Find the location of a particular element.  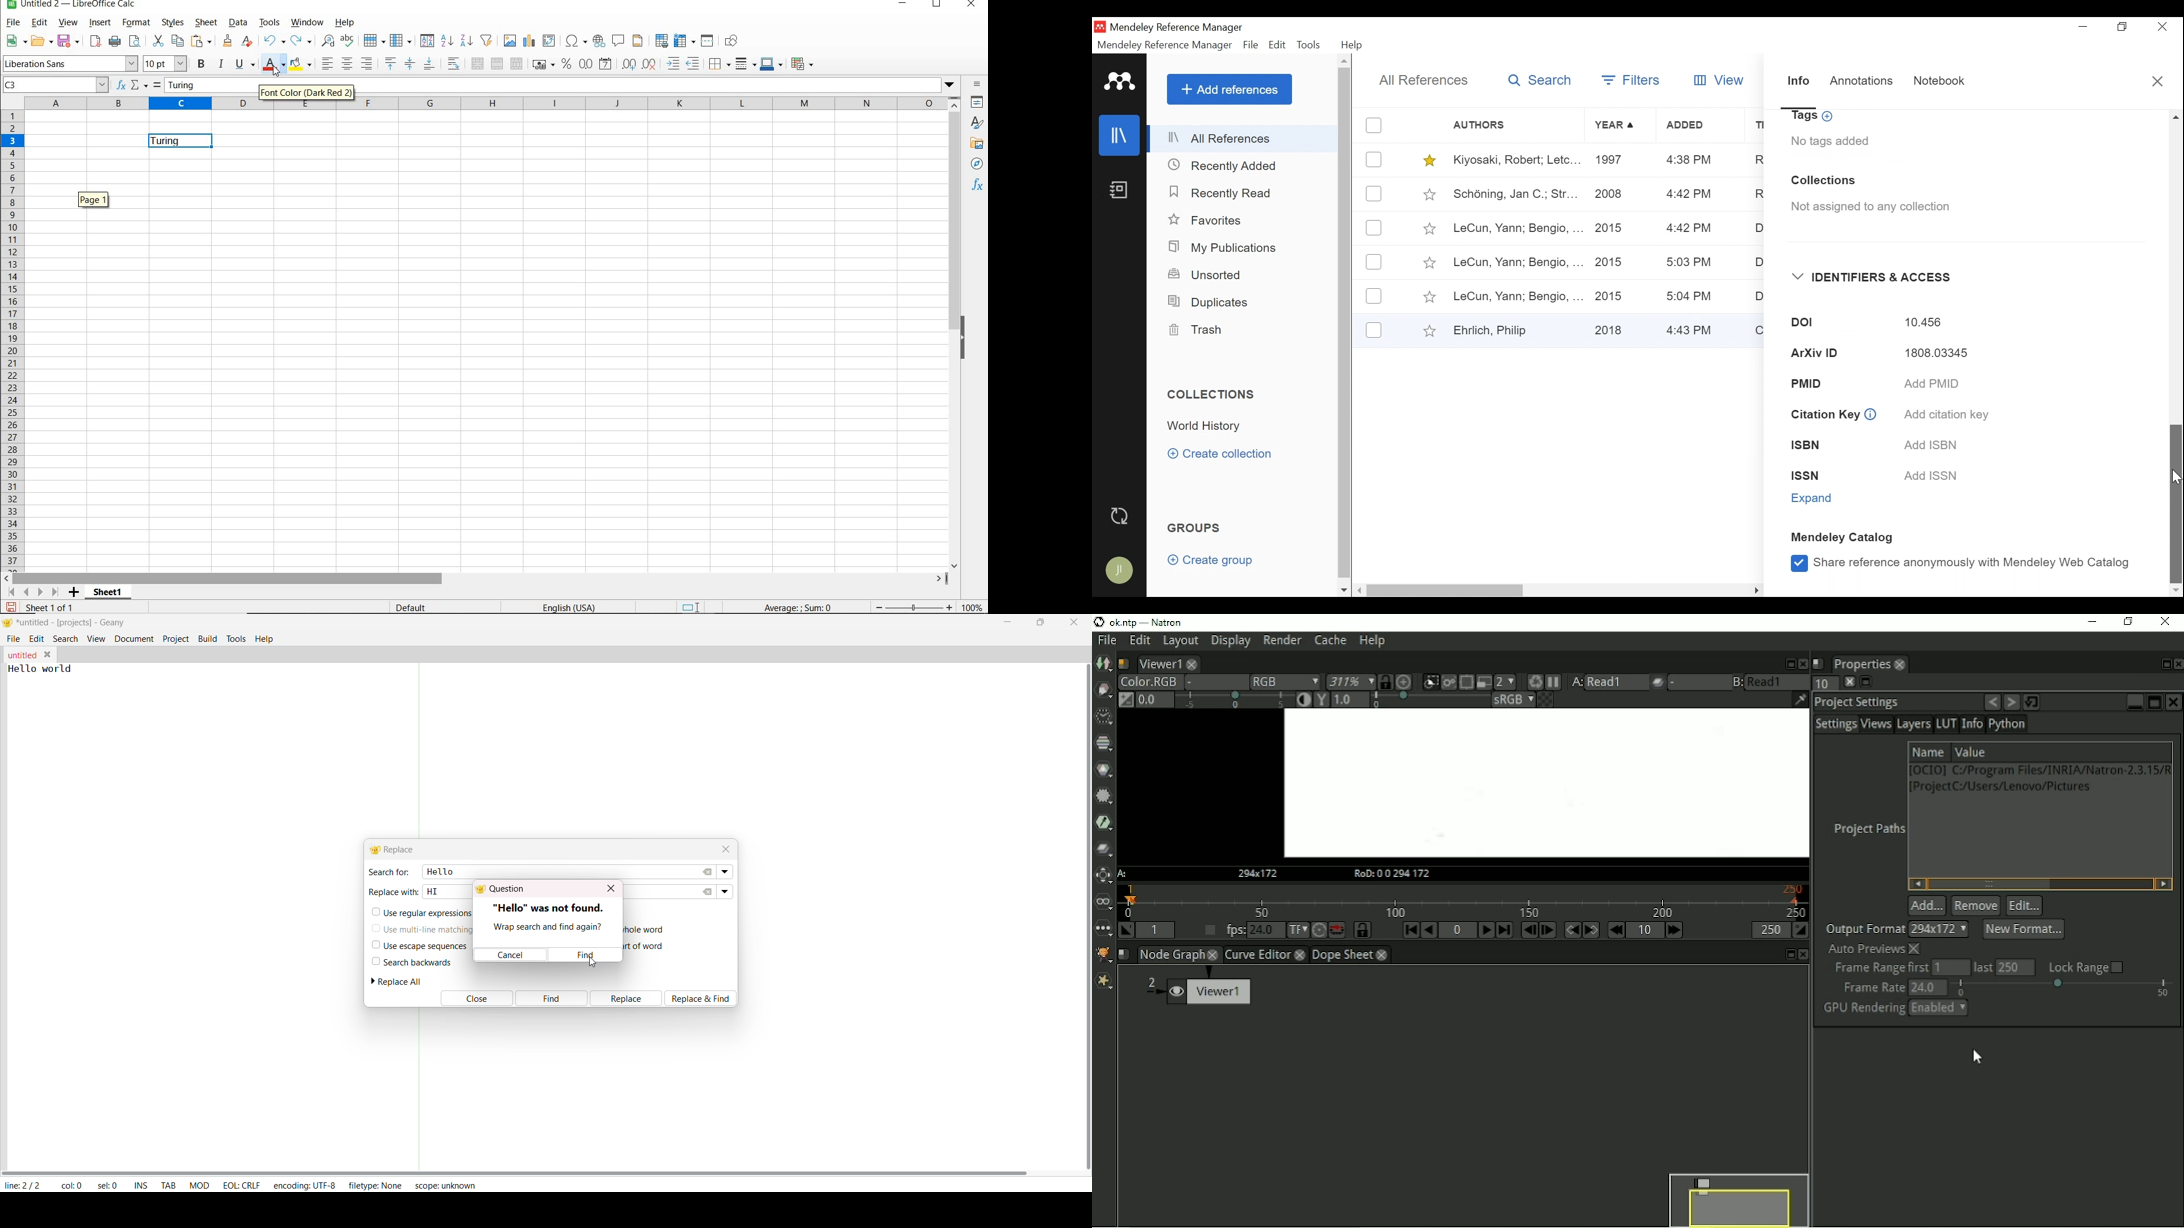

Scroll up is located at coordinates (1344, 61).